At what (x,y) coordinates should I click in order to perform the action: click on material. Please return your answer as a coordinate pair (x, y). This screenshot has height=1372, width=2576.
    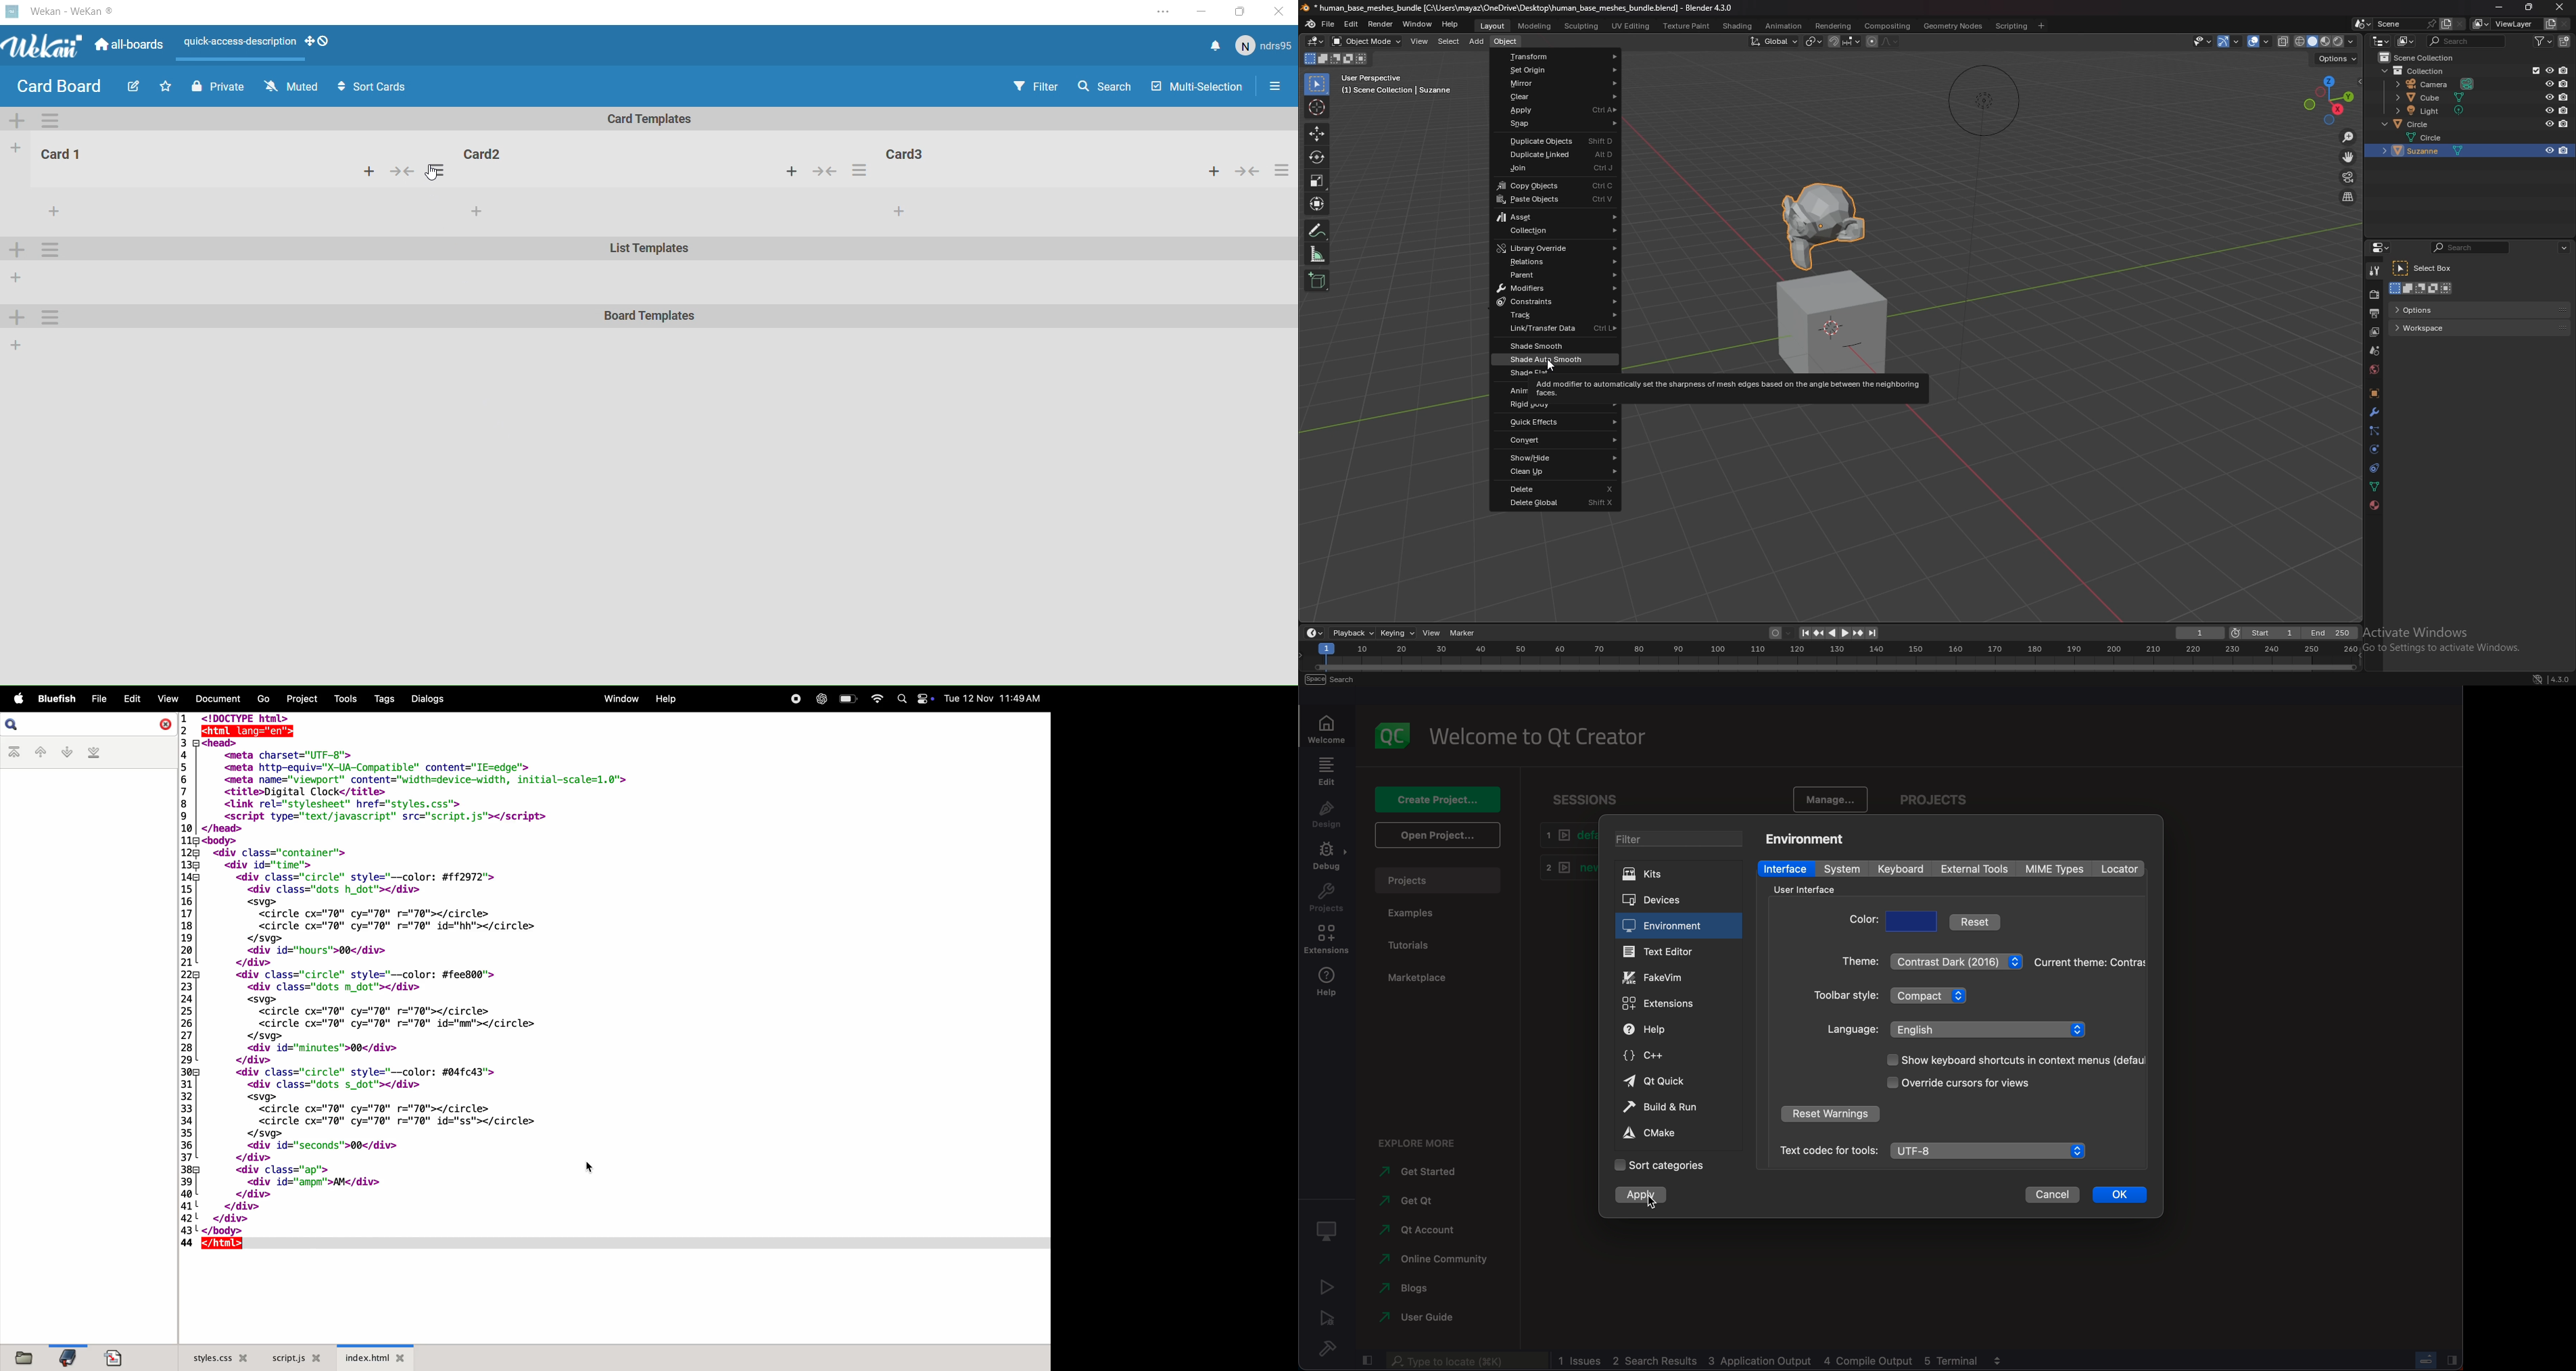
    Looking at the image, I should click on (2372, 506).